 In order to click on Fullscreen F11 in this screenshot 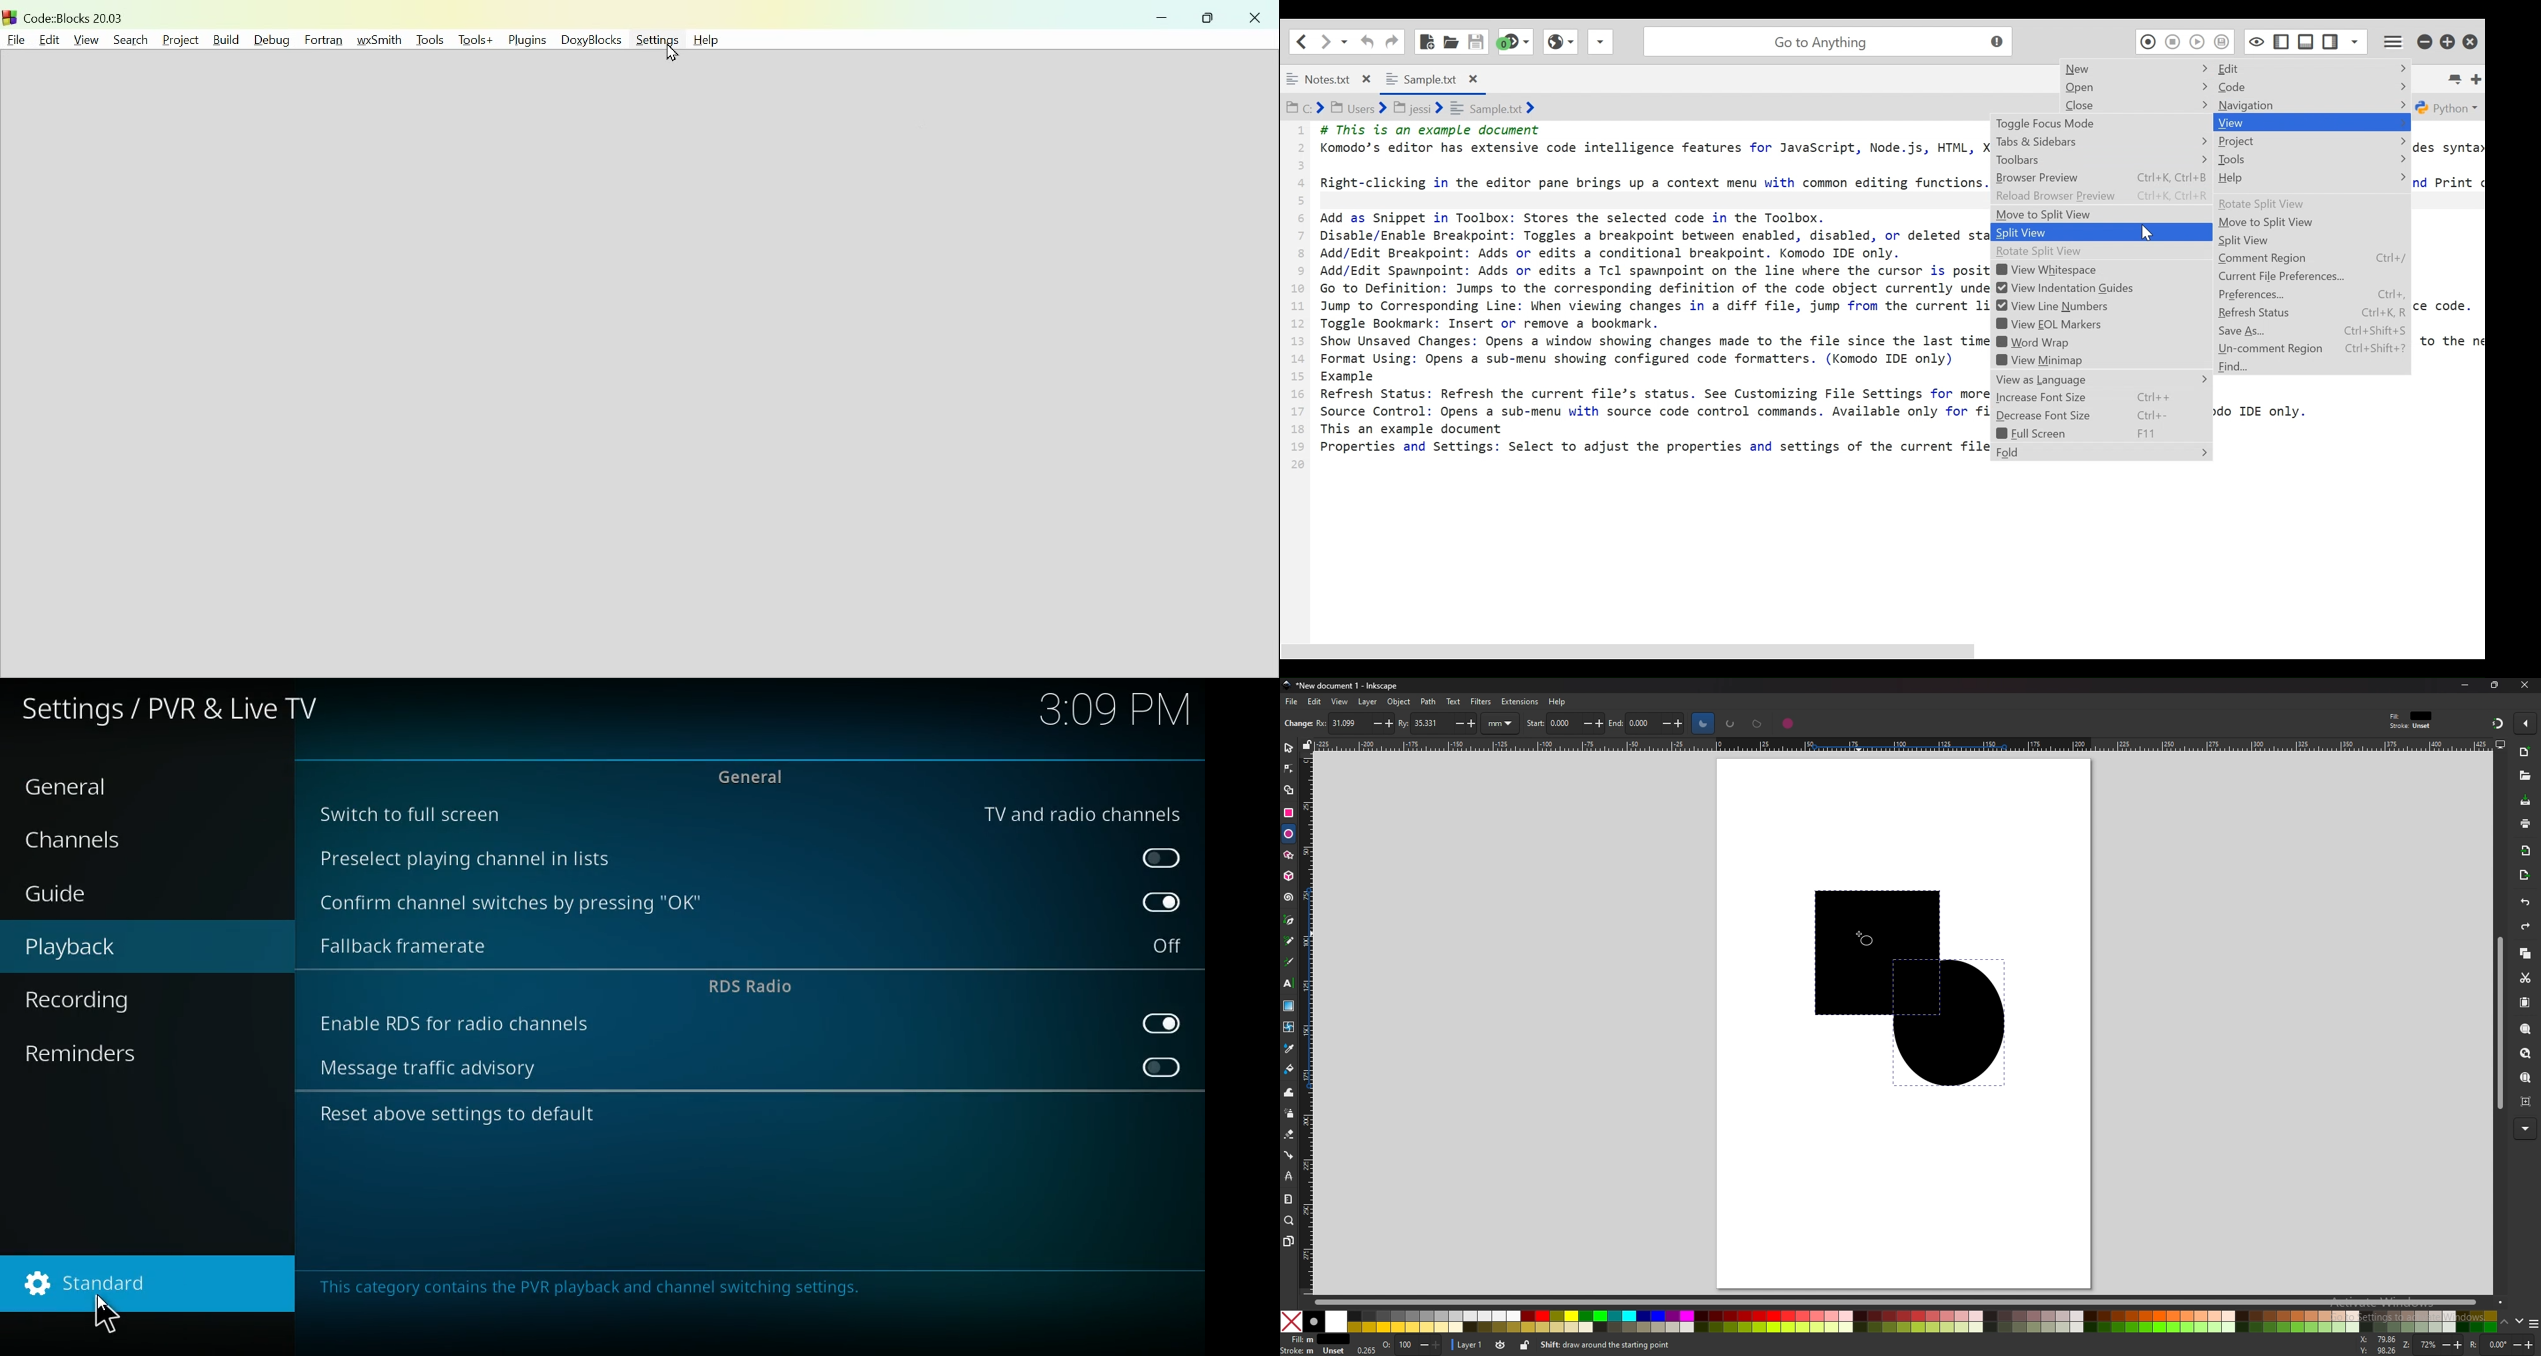, I will do `click(2100, 433)`.